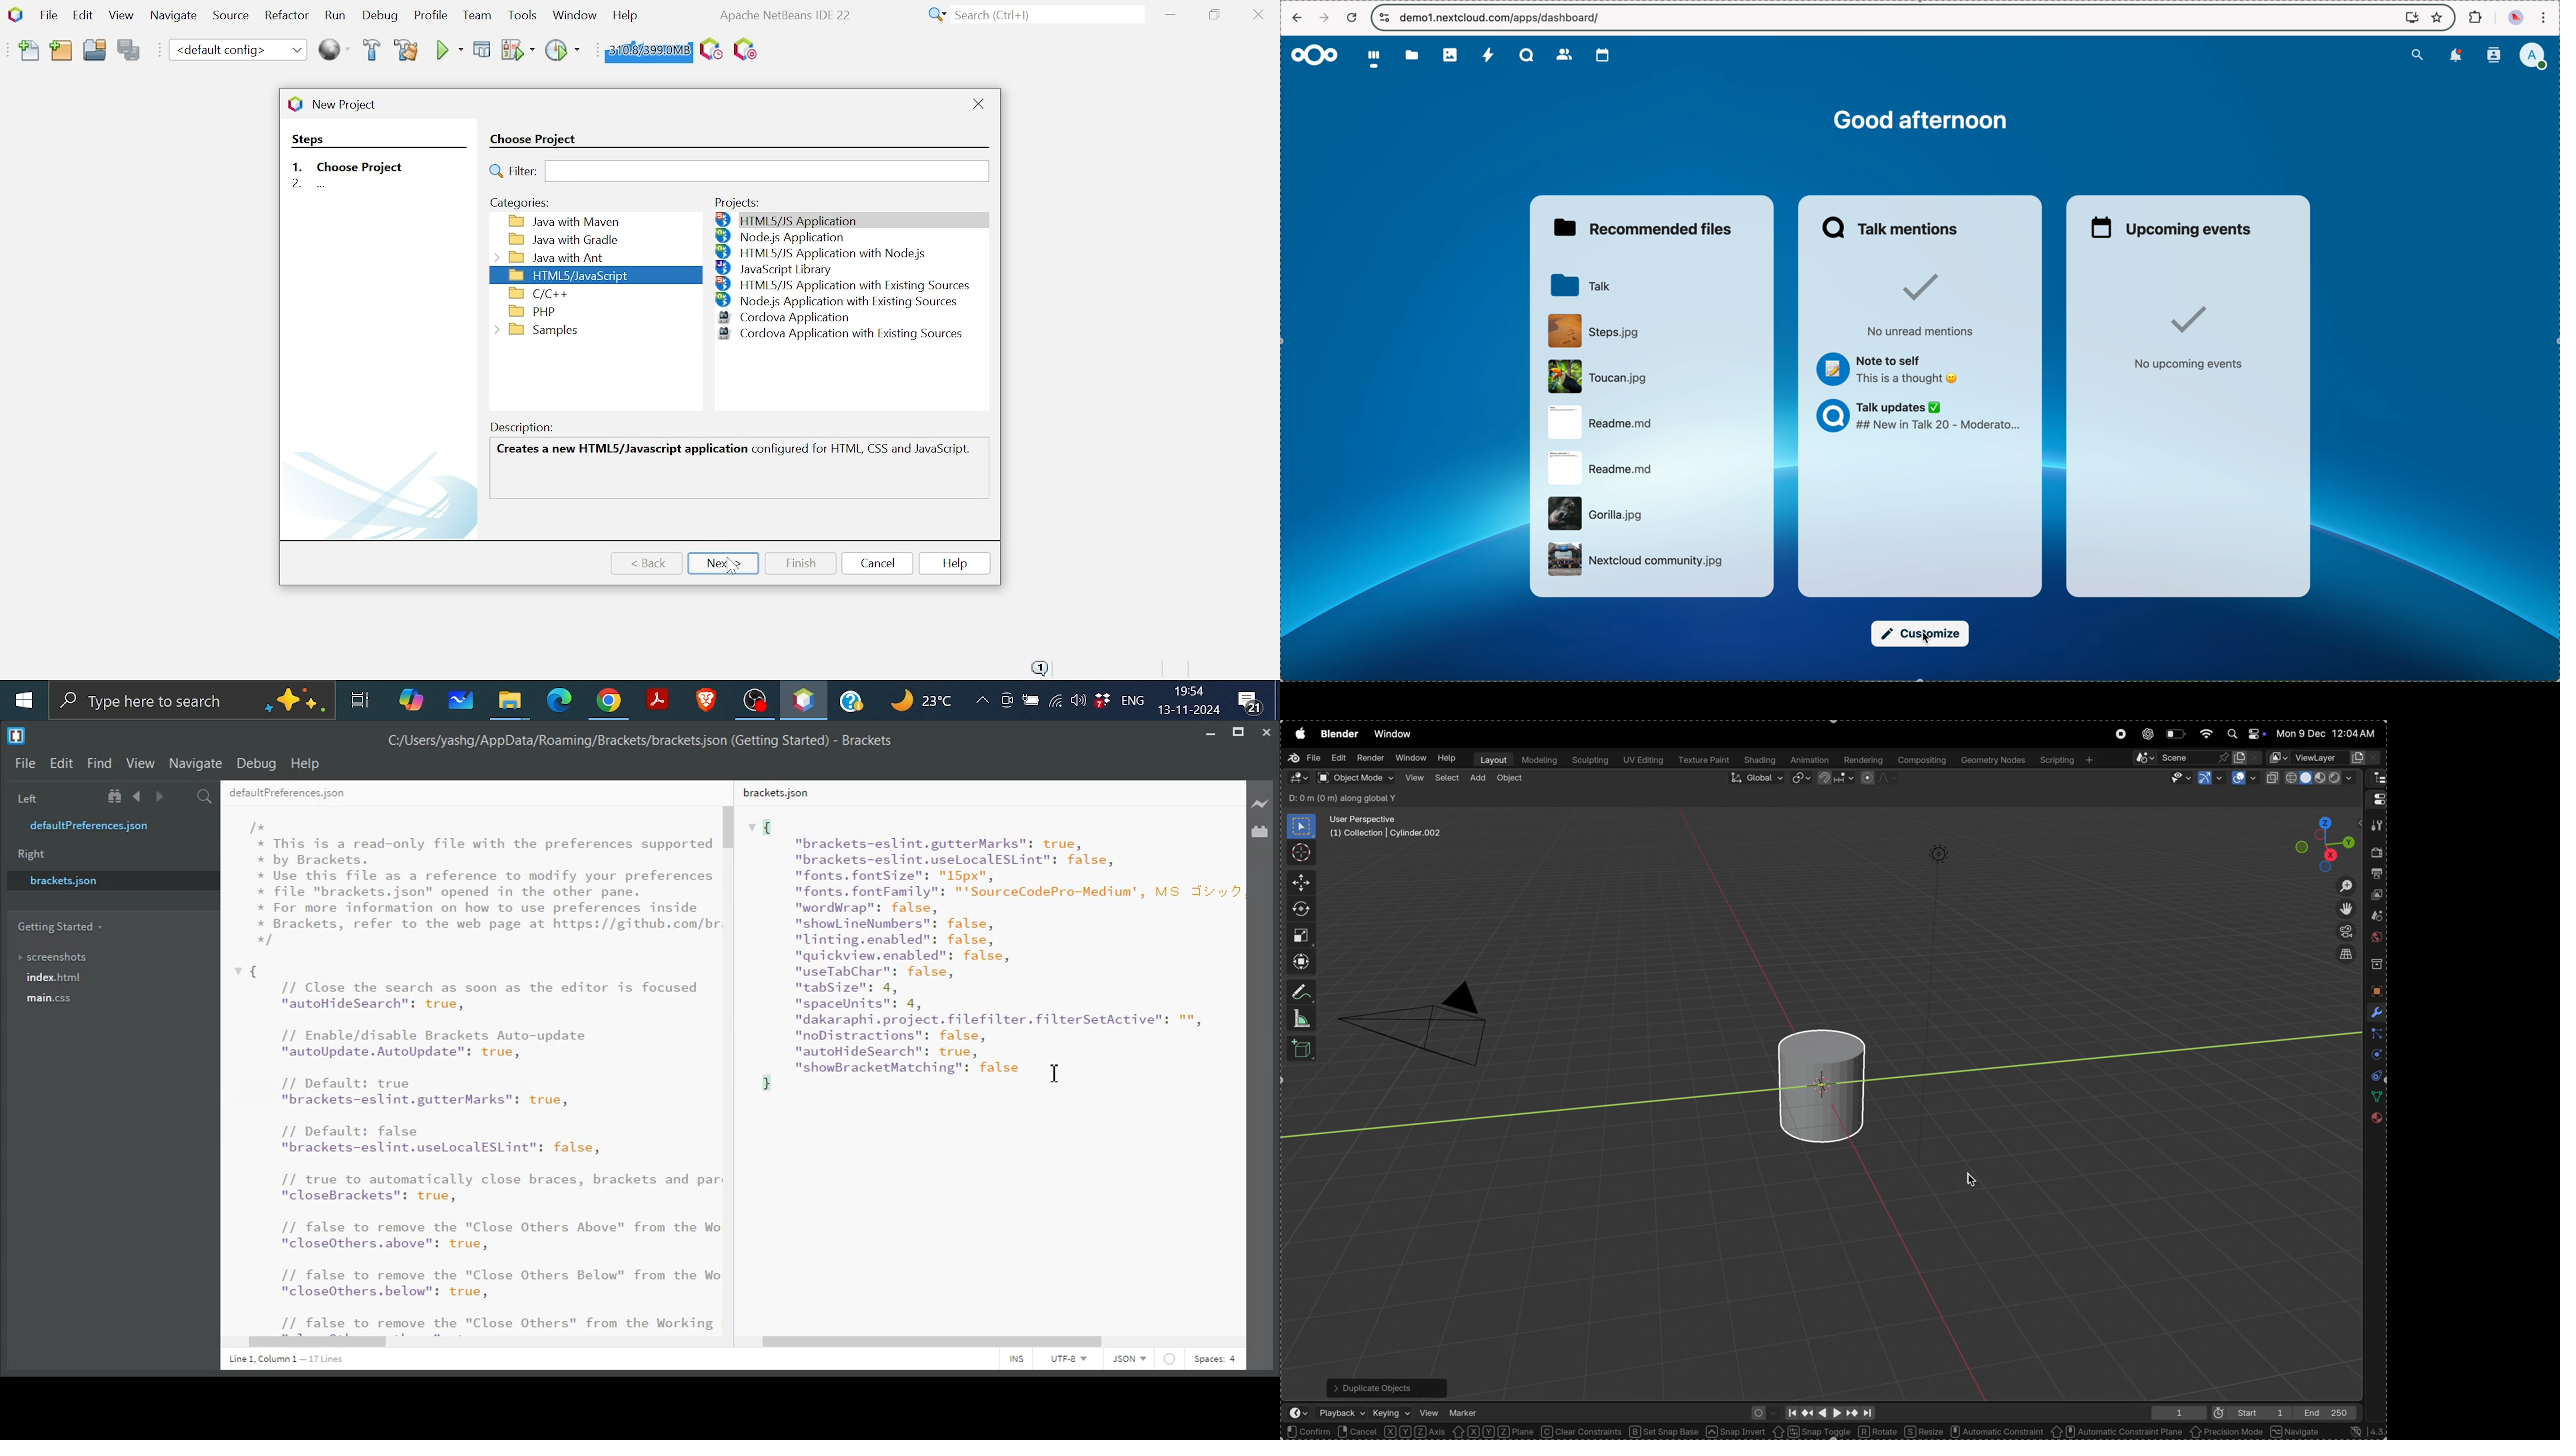 The image size is (2576, 1456). Describe the element at coordinates (778, 267) in the screenshot. I see `JavaScript library` at that location.